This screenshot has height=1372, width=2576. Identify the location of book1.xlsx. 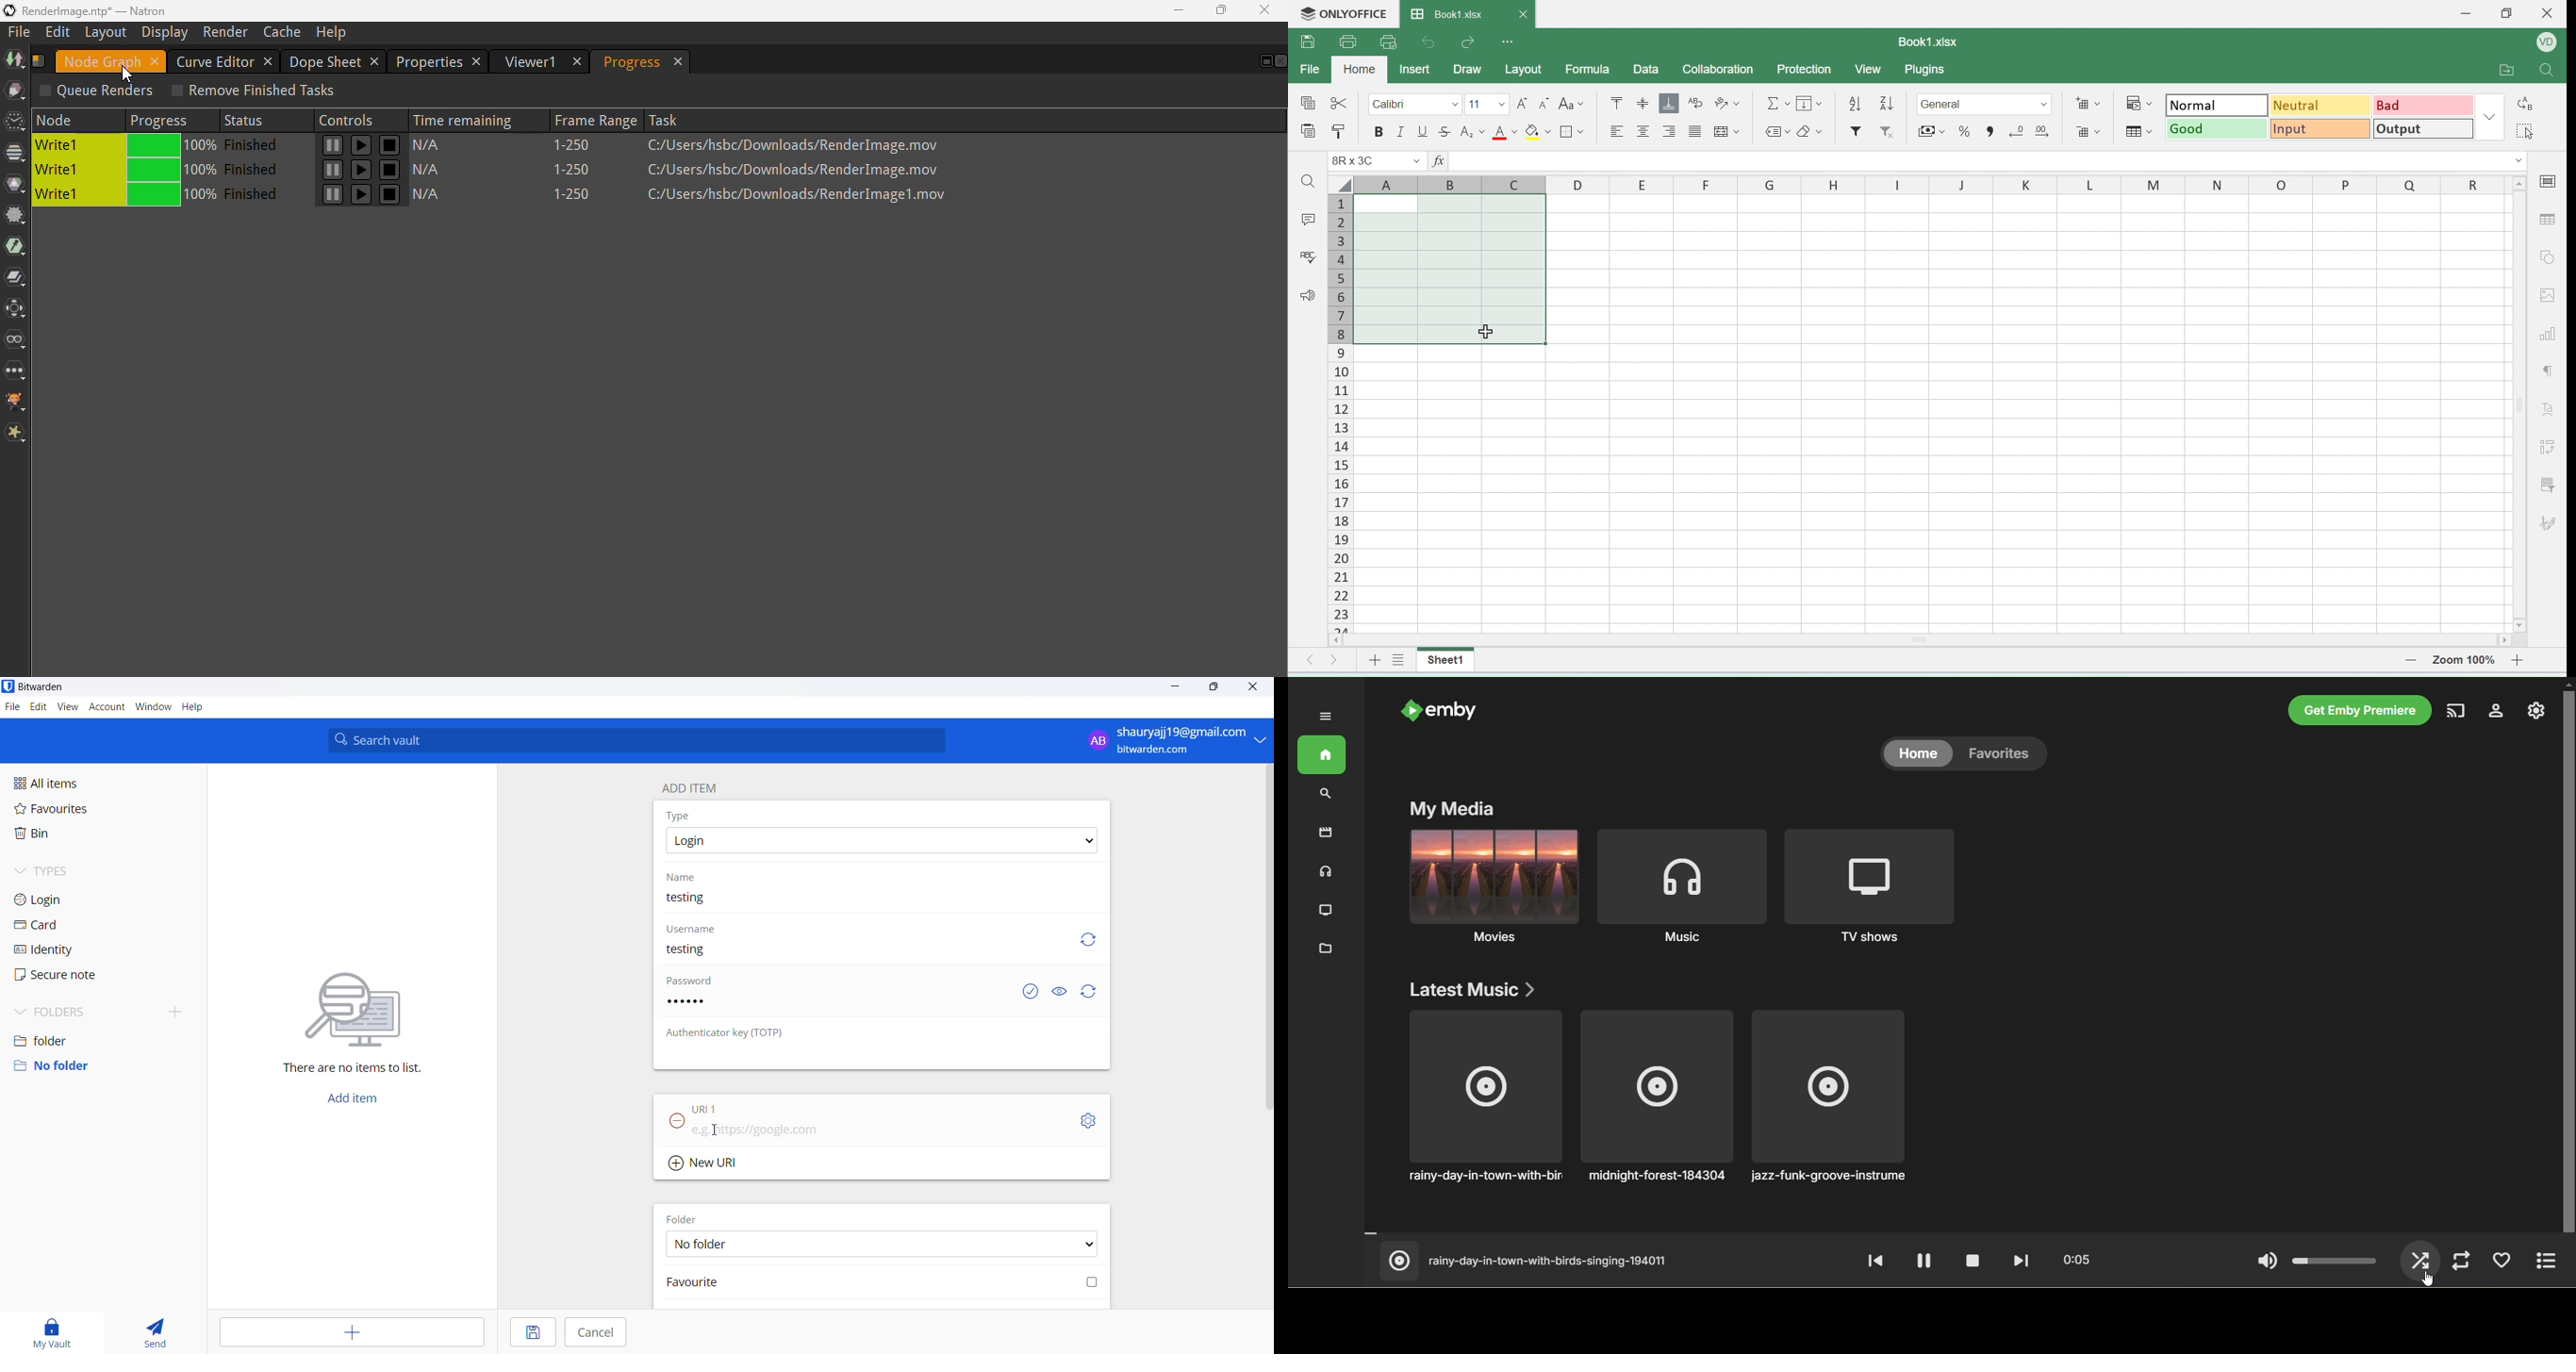
(1926, 41).